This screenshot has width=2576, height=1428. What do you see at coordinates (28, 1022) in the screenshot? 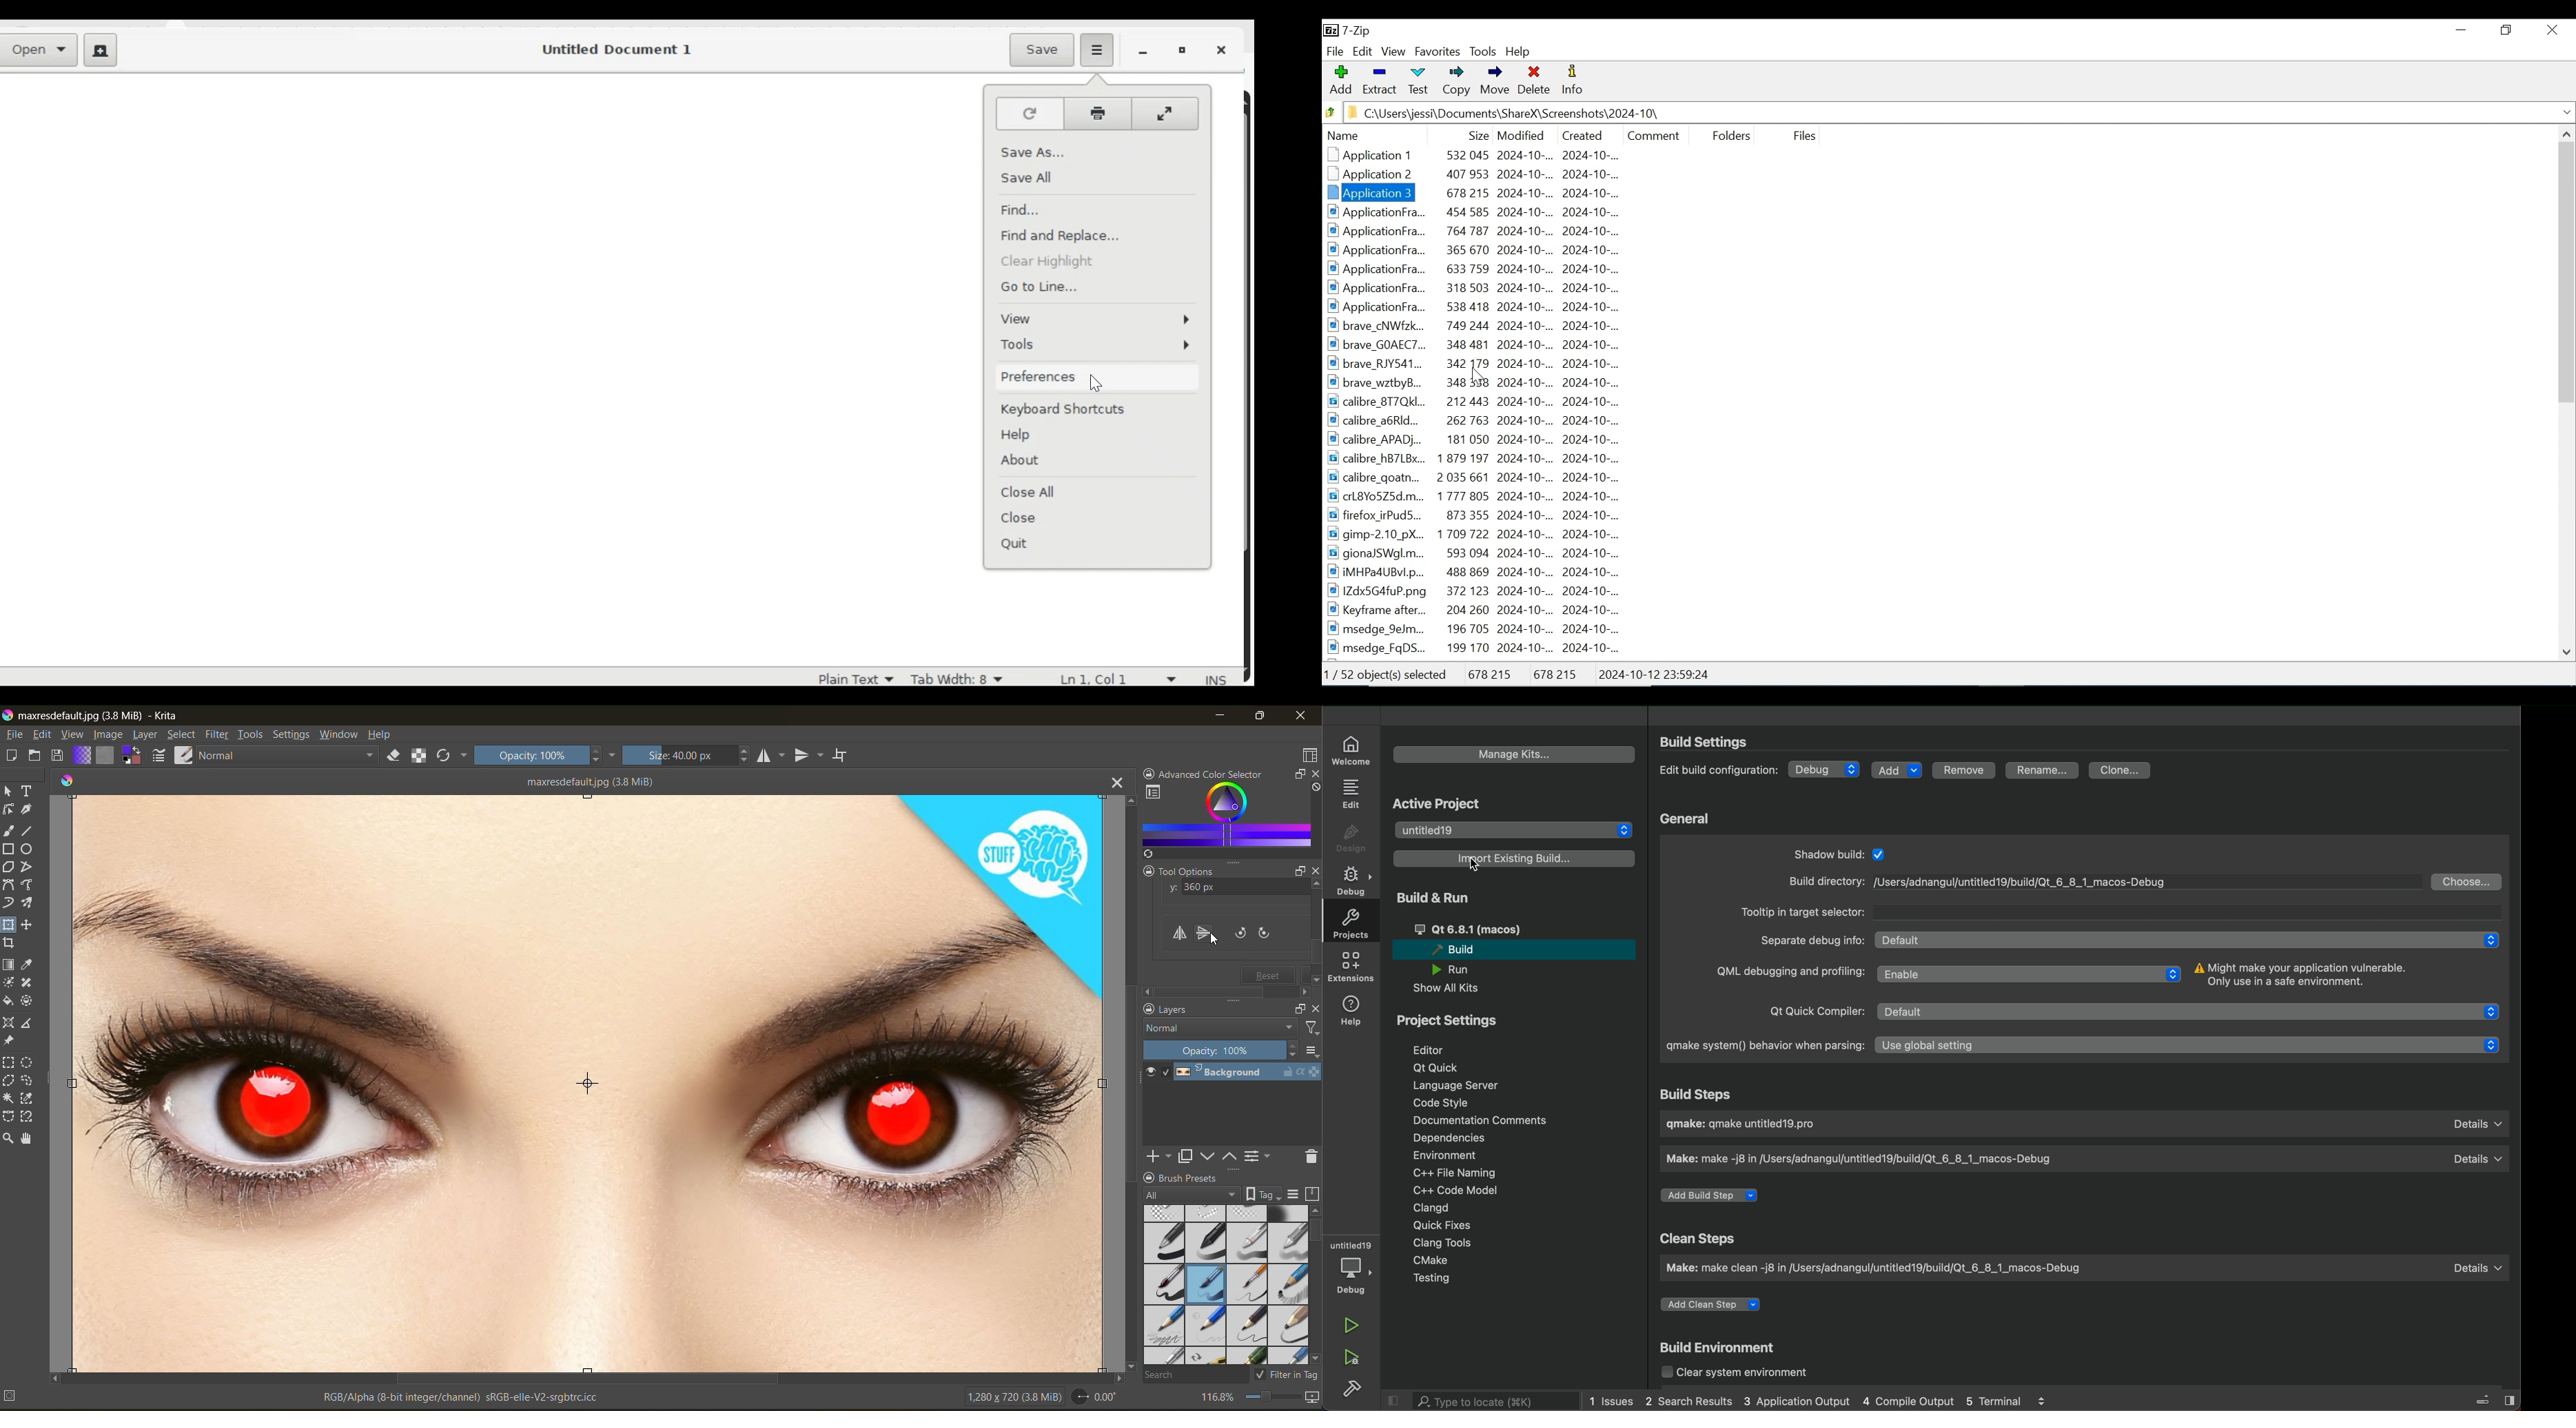
I see `tool` at bounding box center [28, 1022].